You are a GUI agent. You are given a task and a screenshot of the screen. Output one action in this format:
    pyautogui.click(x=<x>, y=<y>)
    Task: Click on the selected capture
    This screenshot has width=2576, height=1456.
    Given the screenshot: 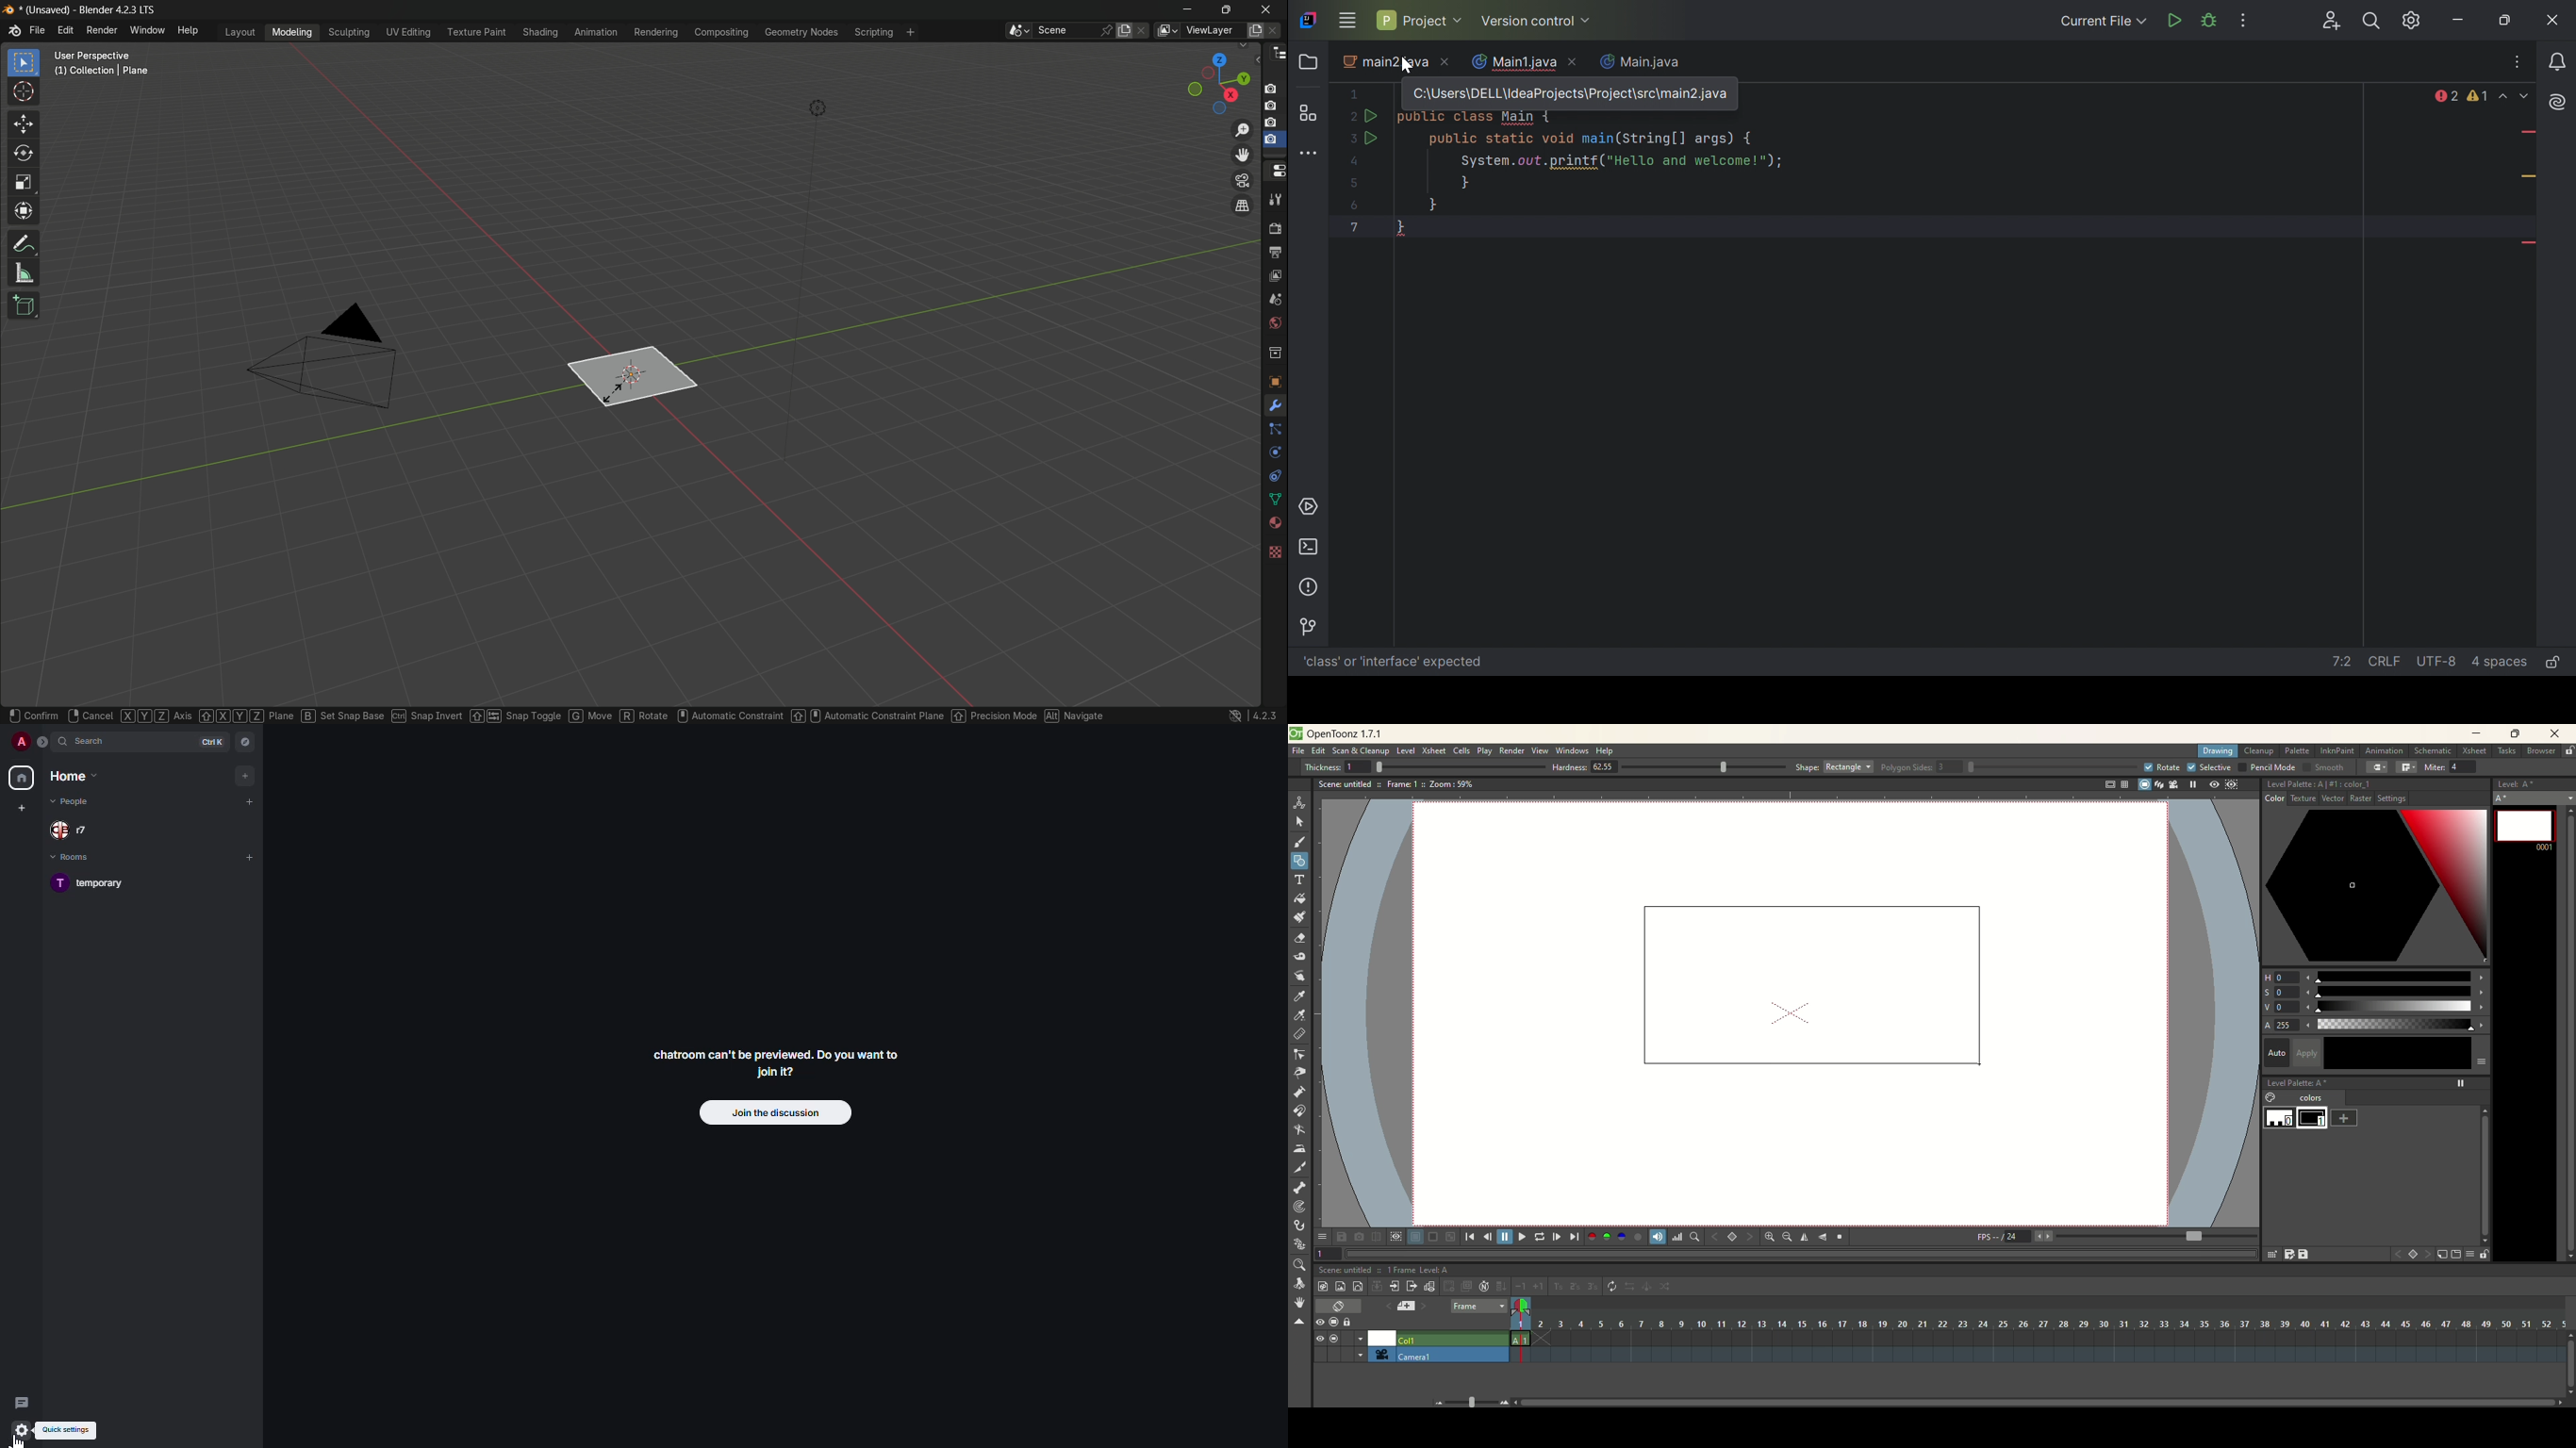 What is the action you would take?
    pyautogui.click(x=1273, y=141)
    